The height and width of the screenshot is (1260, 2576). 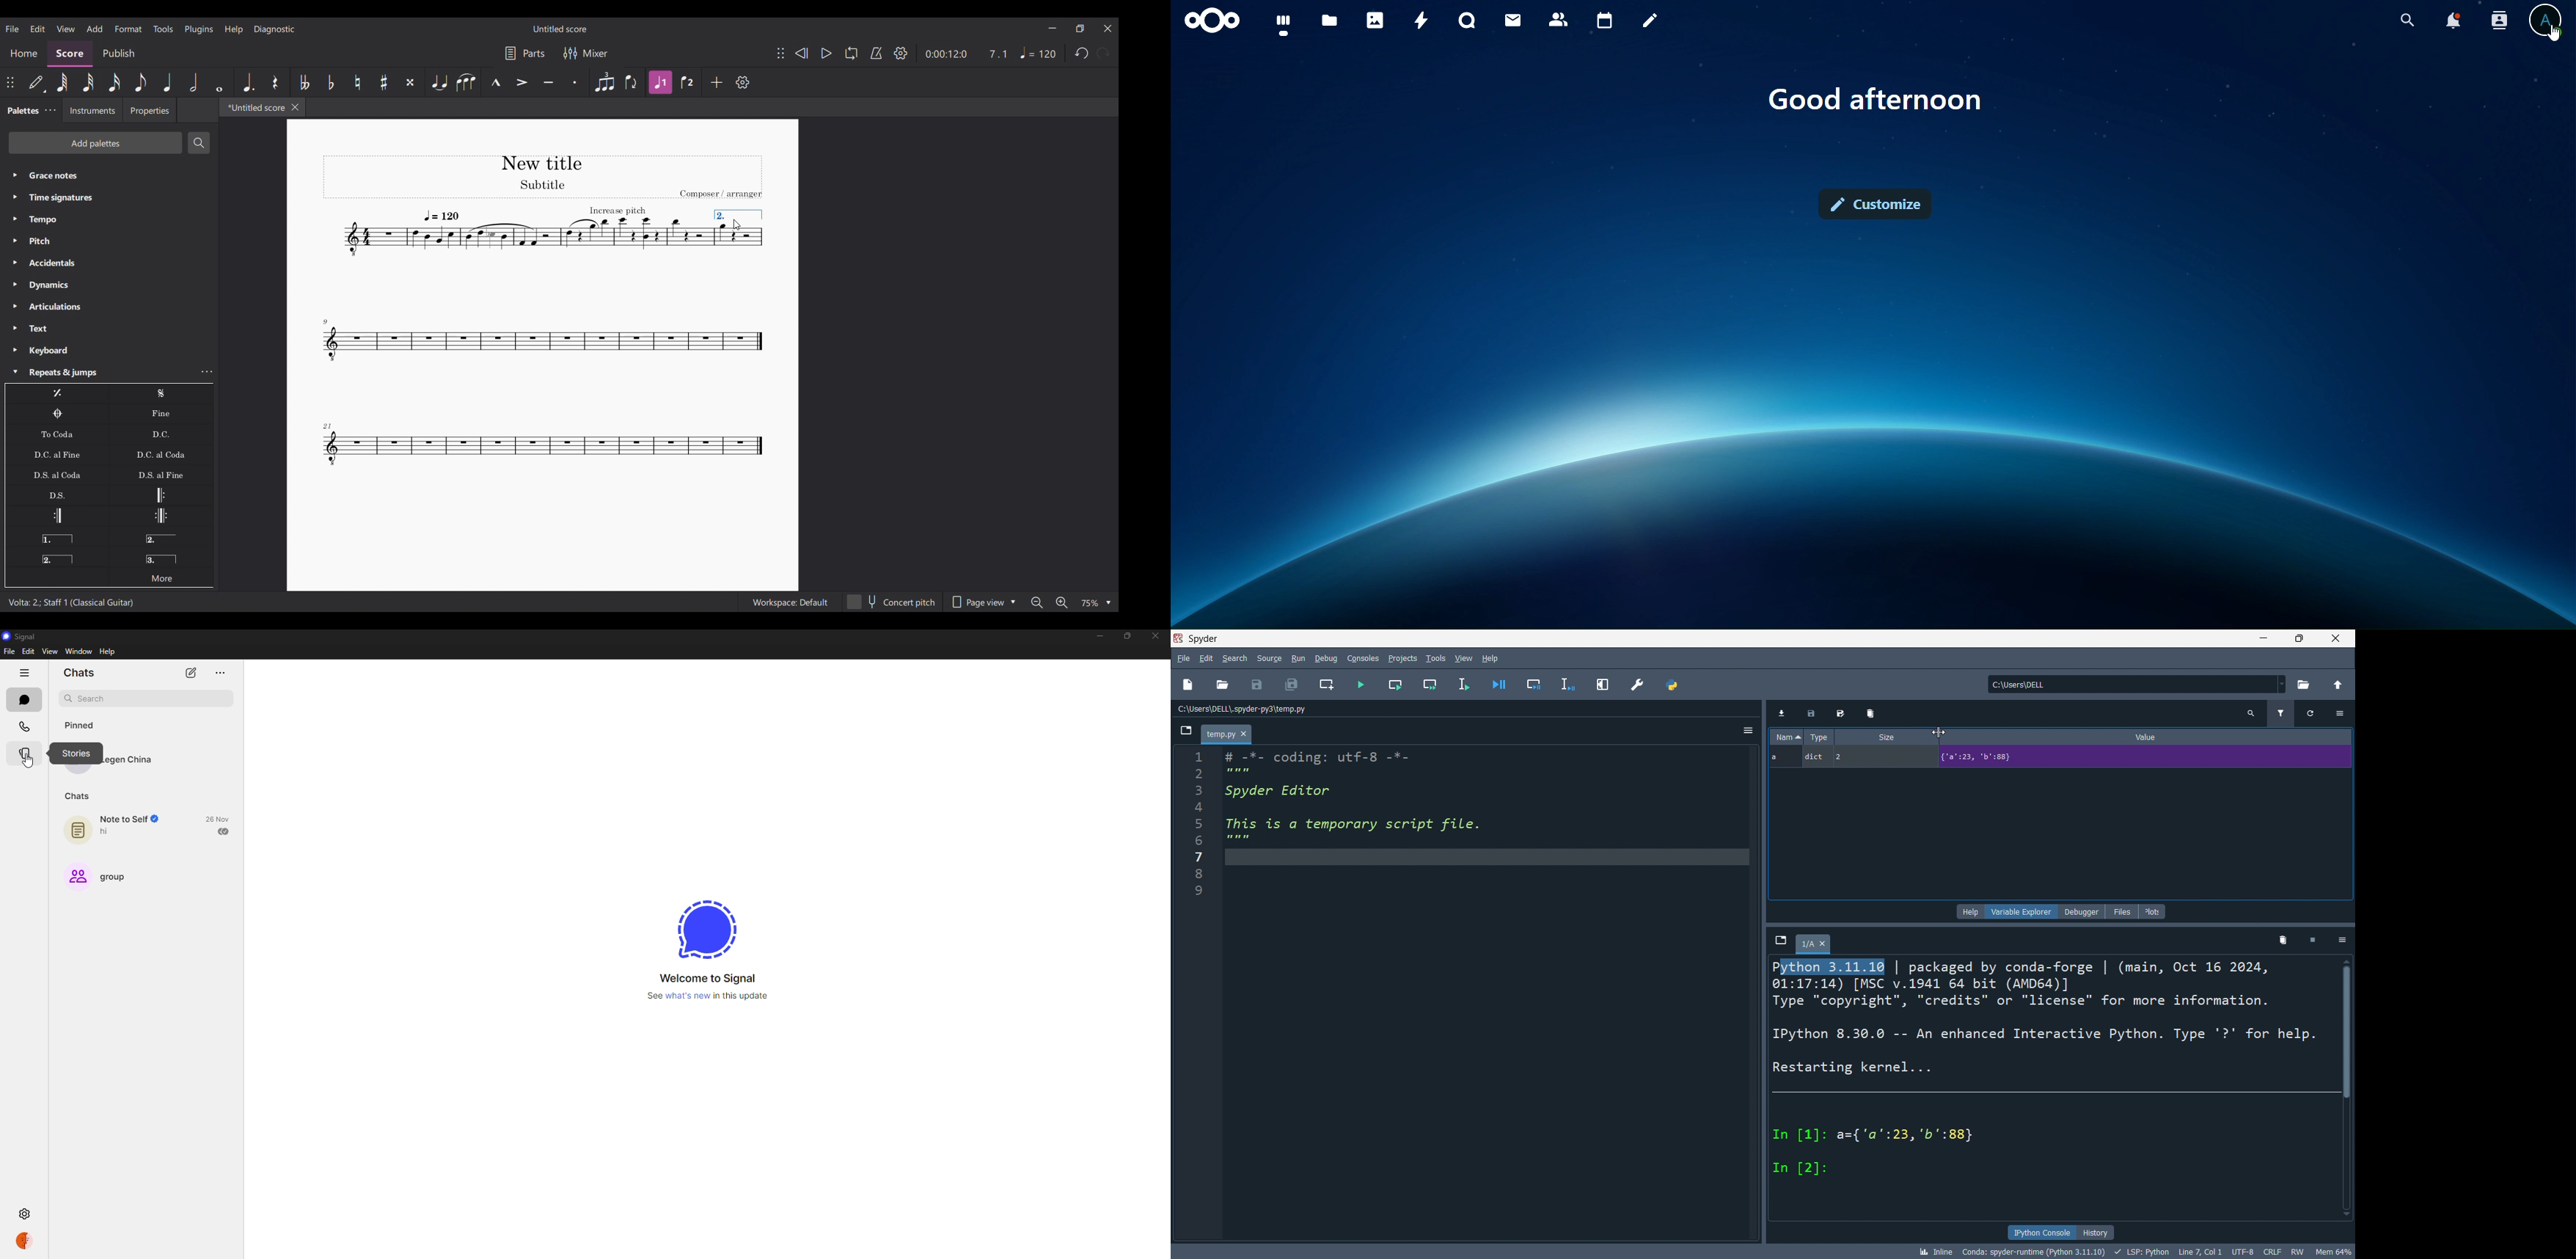 What do you see at coordinates (549, 82) in the screenshot?
I see `Tenuto` at bounding box center [549, 82].